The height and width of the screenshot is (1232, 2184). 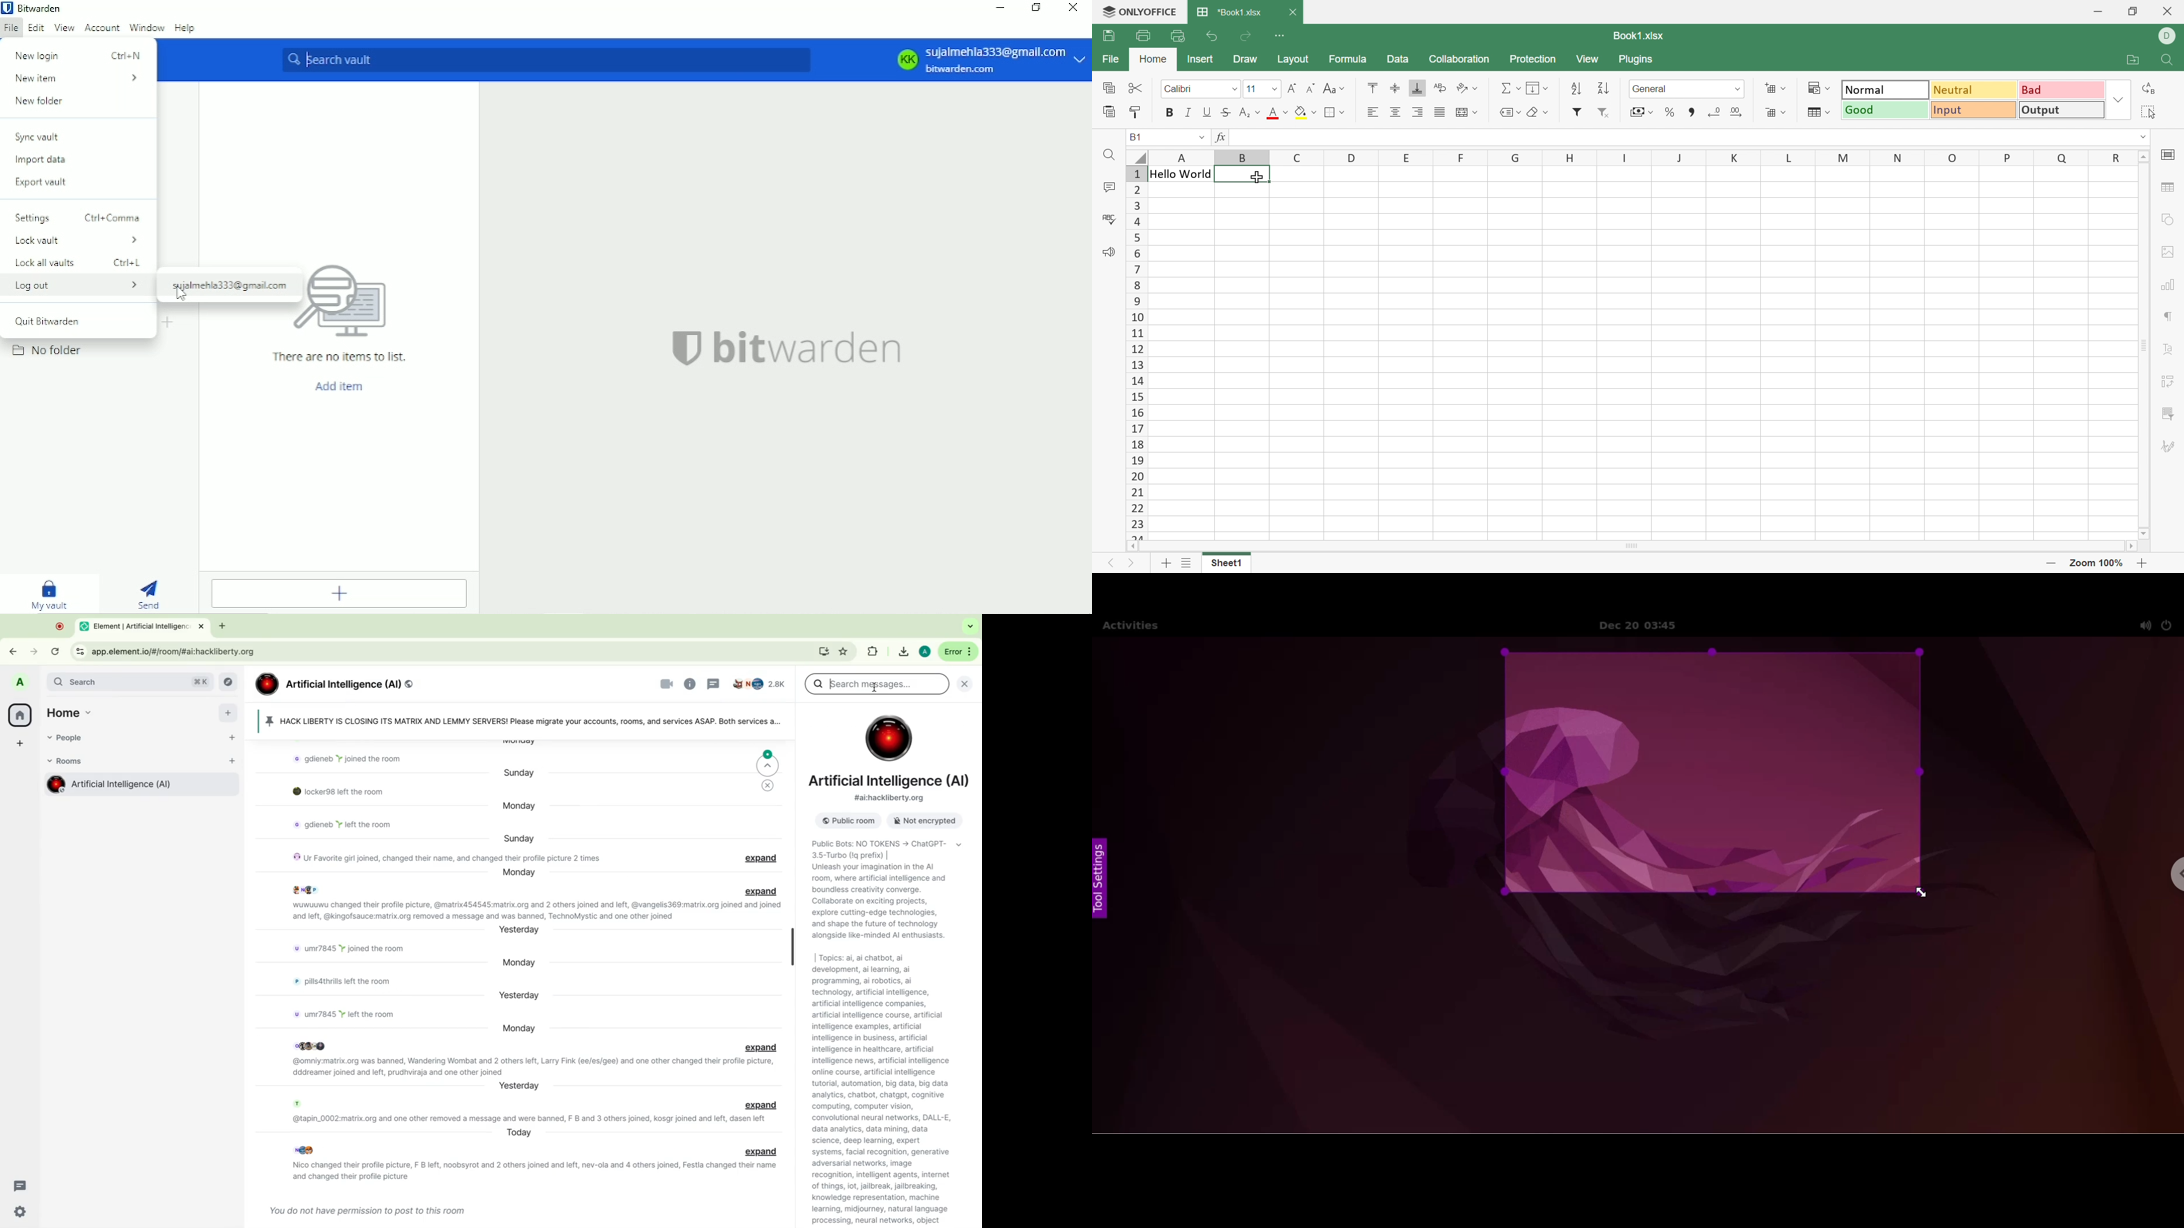 What do you see at coordinates (1145, 35) in the screenshot?
I see `Print file` at bounding box center [1145, 35].